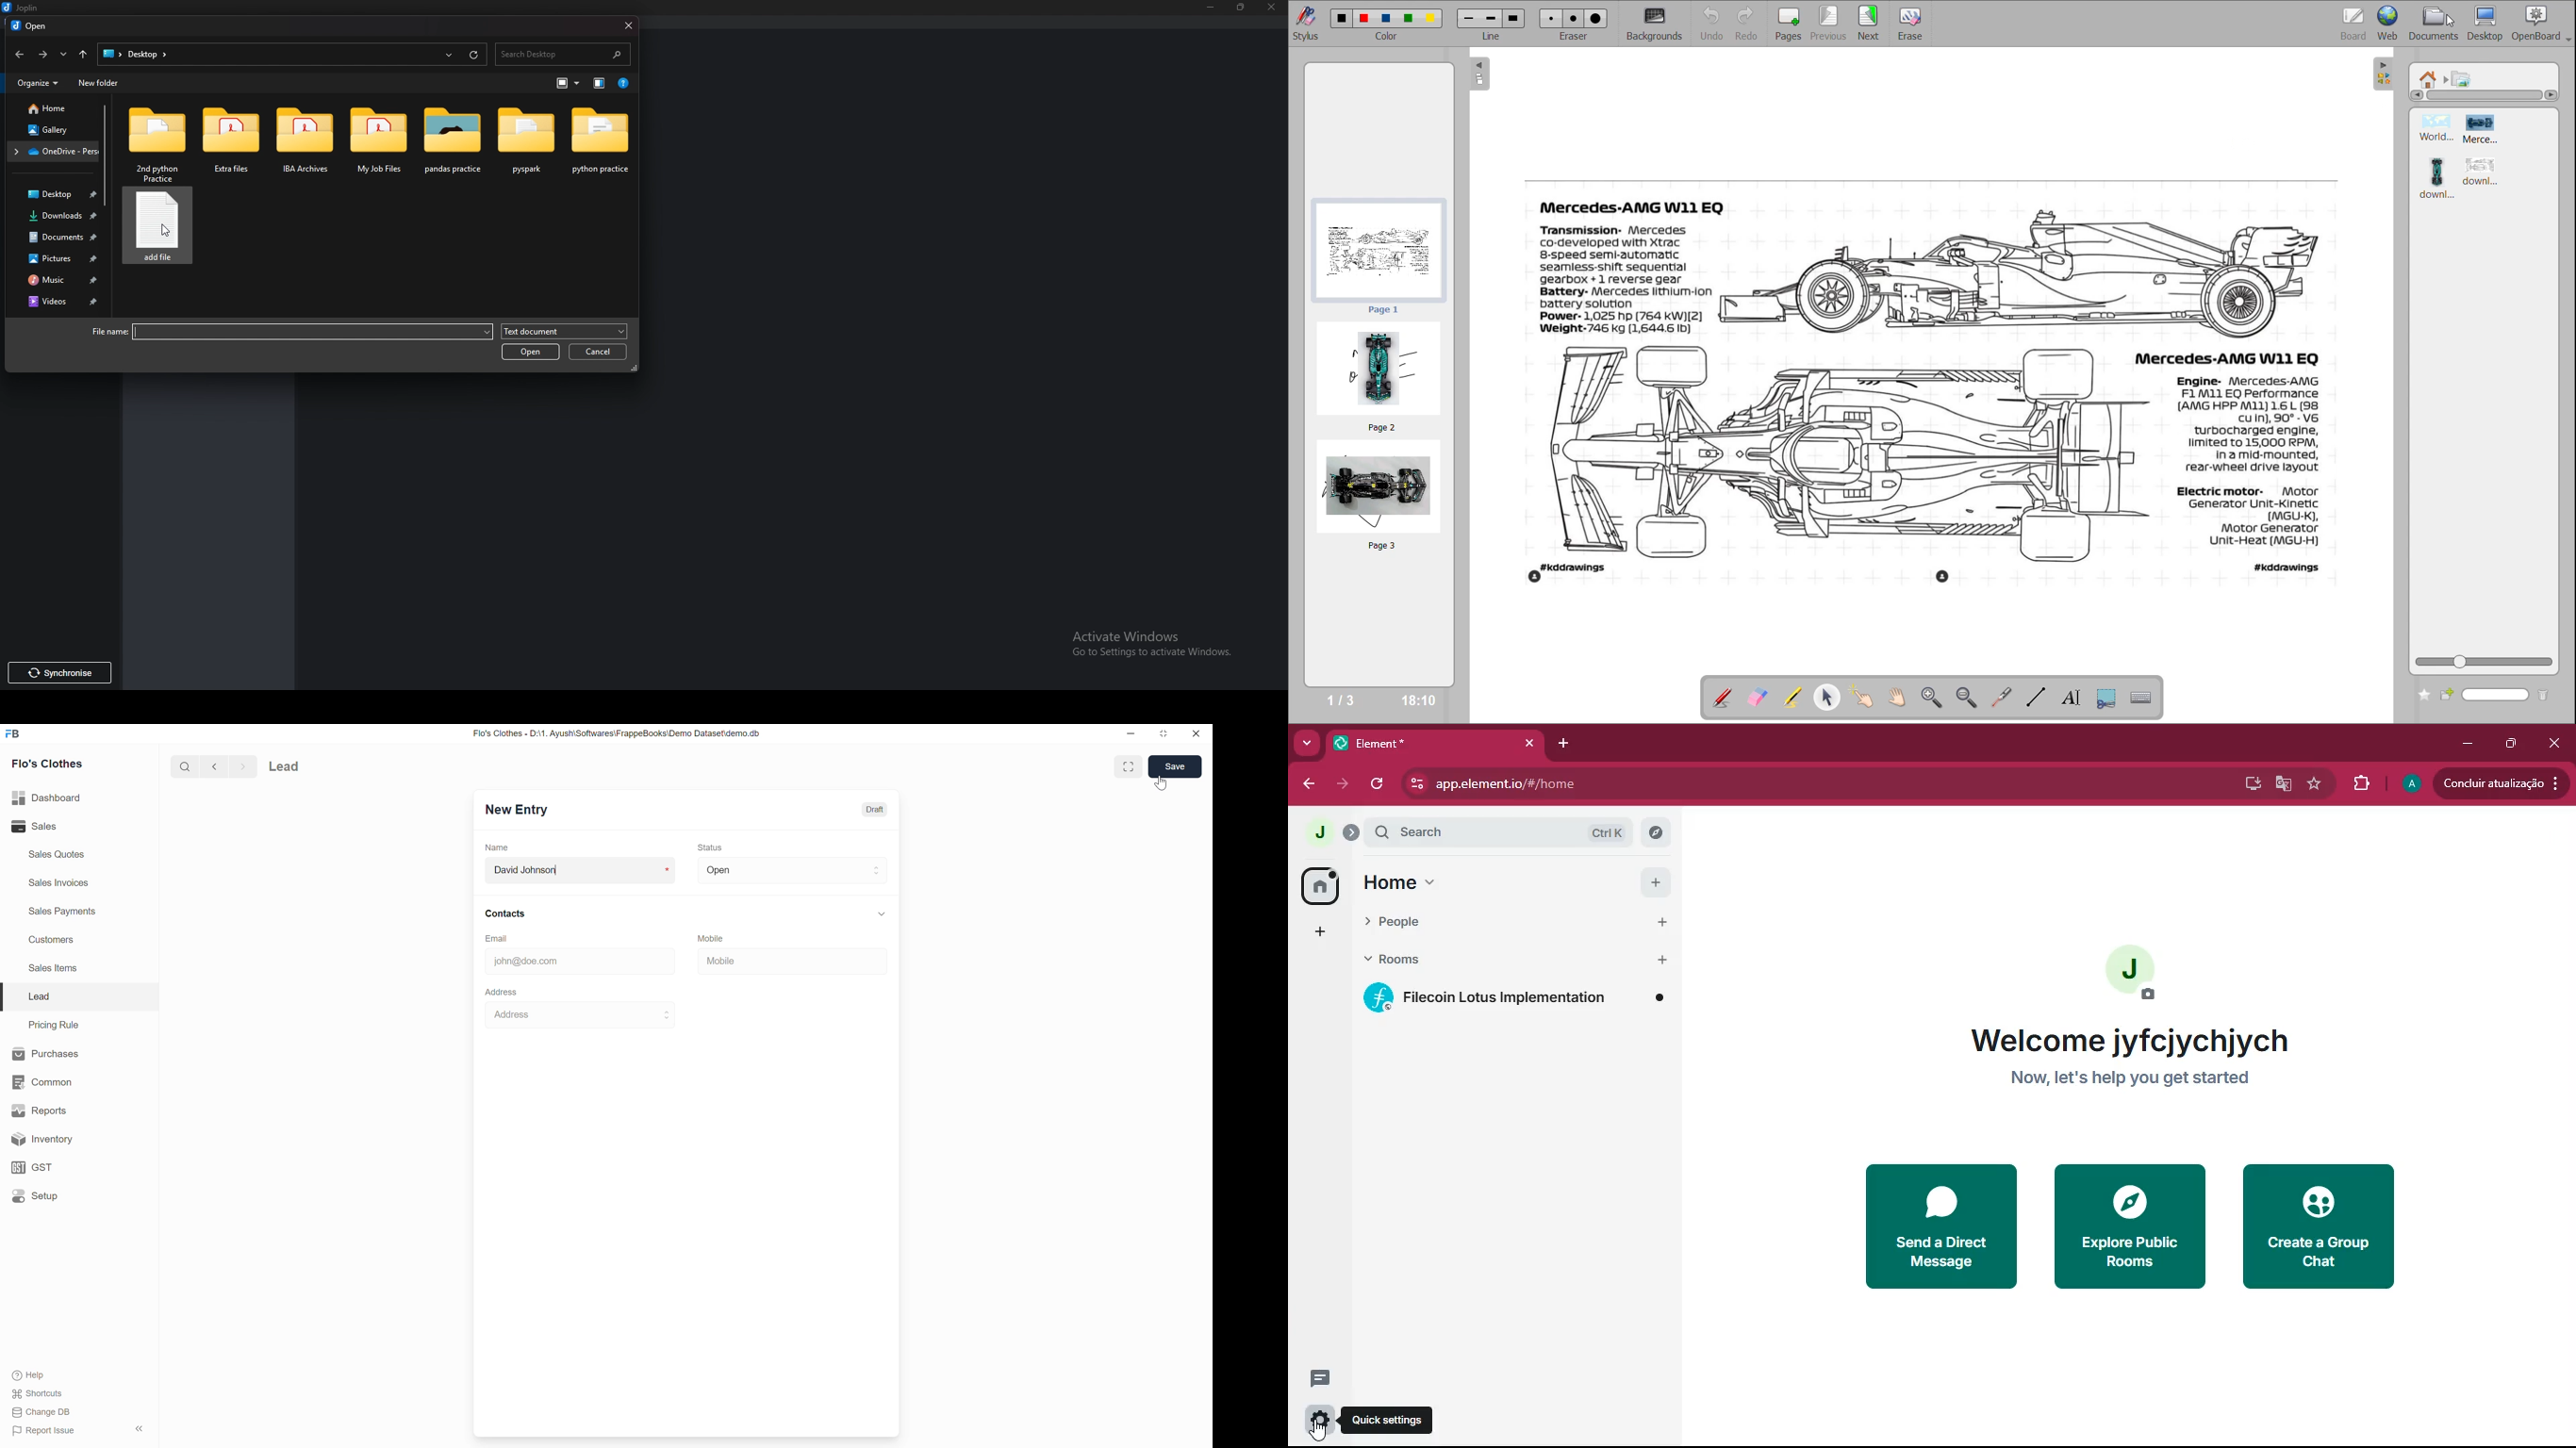  What do you see at coordinates (39, 1139) in the screenshot?
I see `Inventory` at bounding box center [39, 1139].